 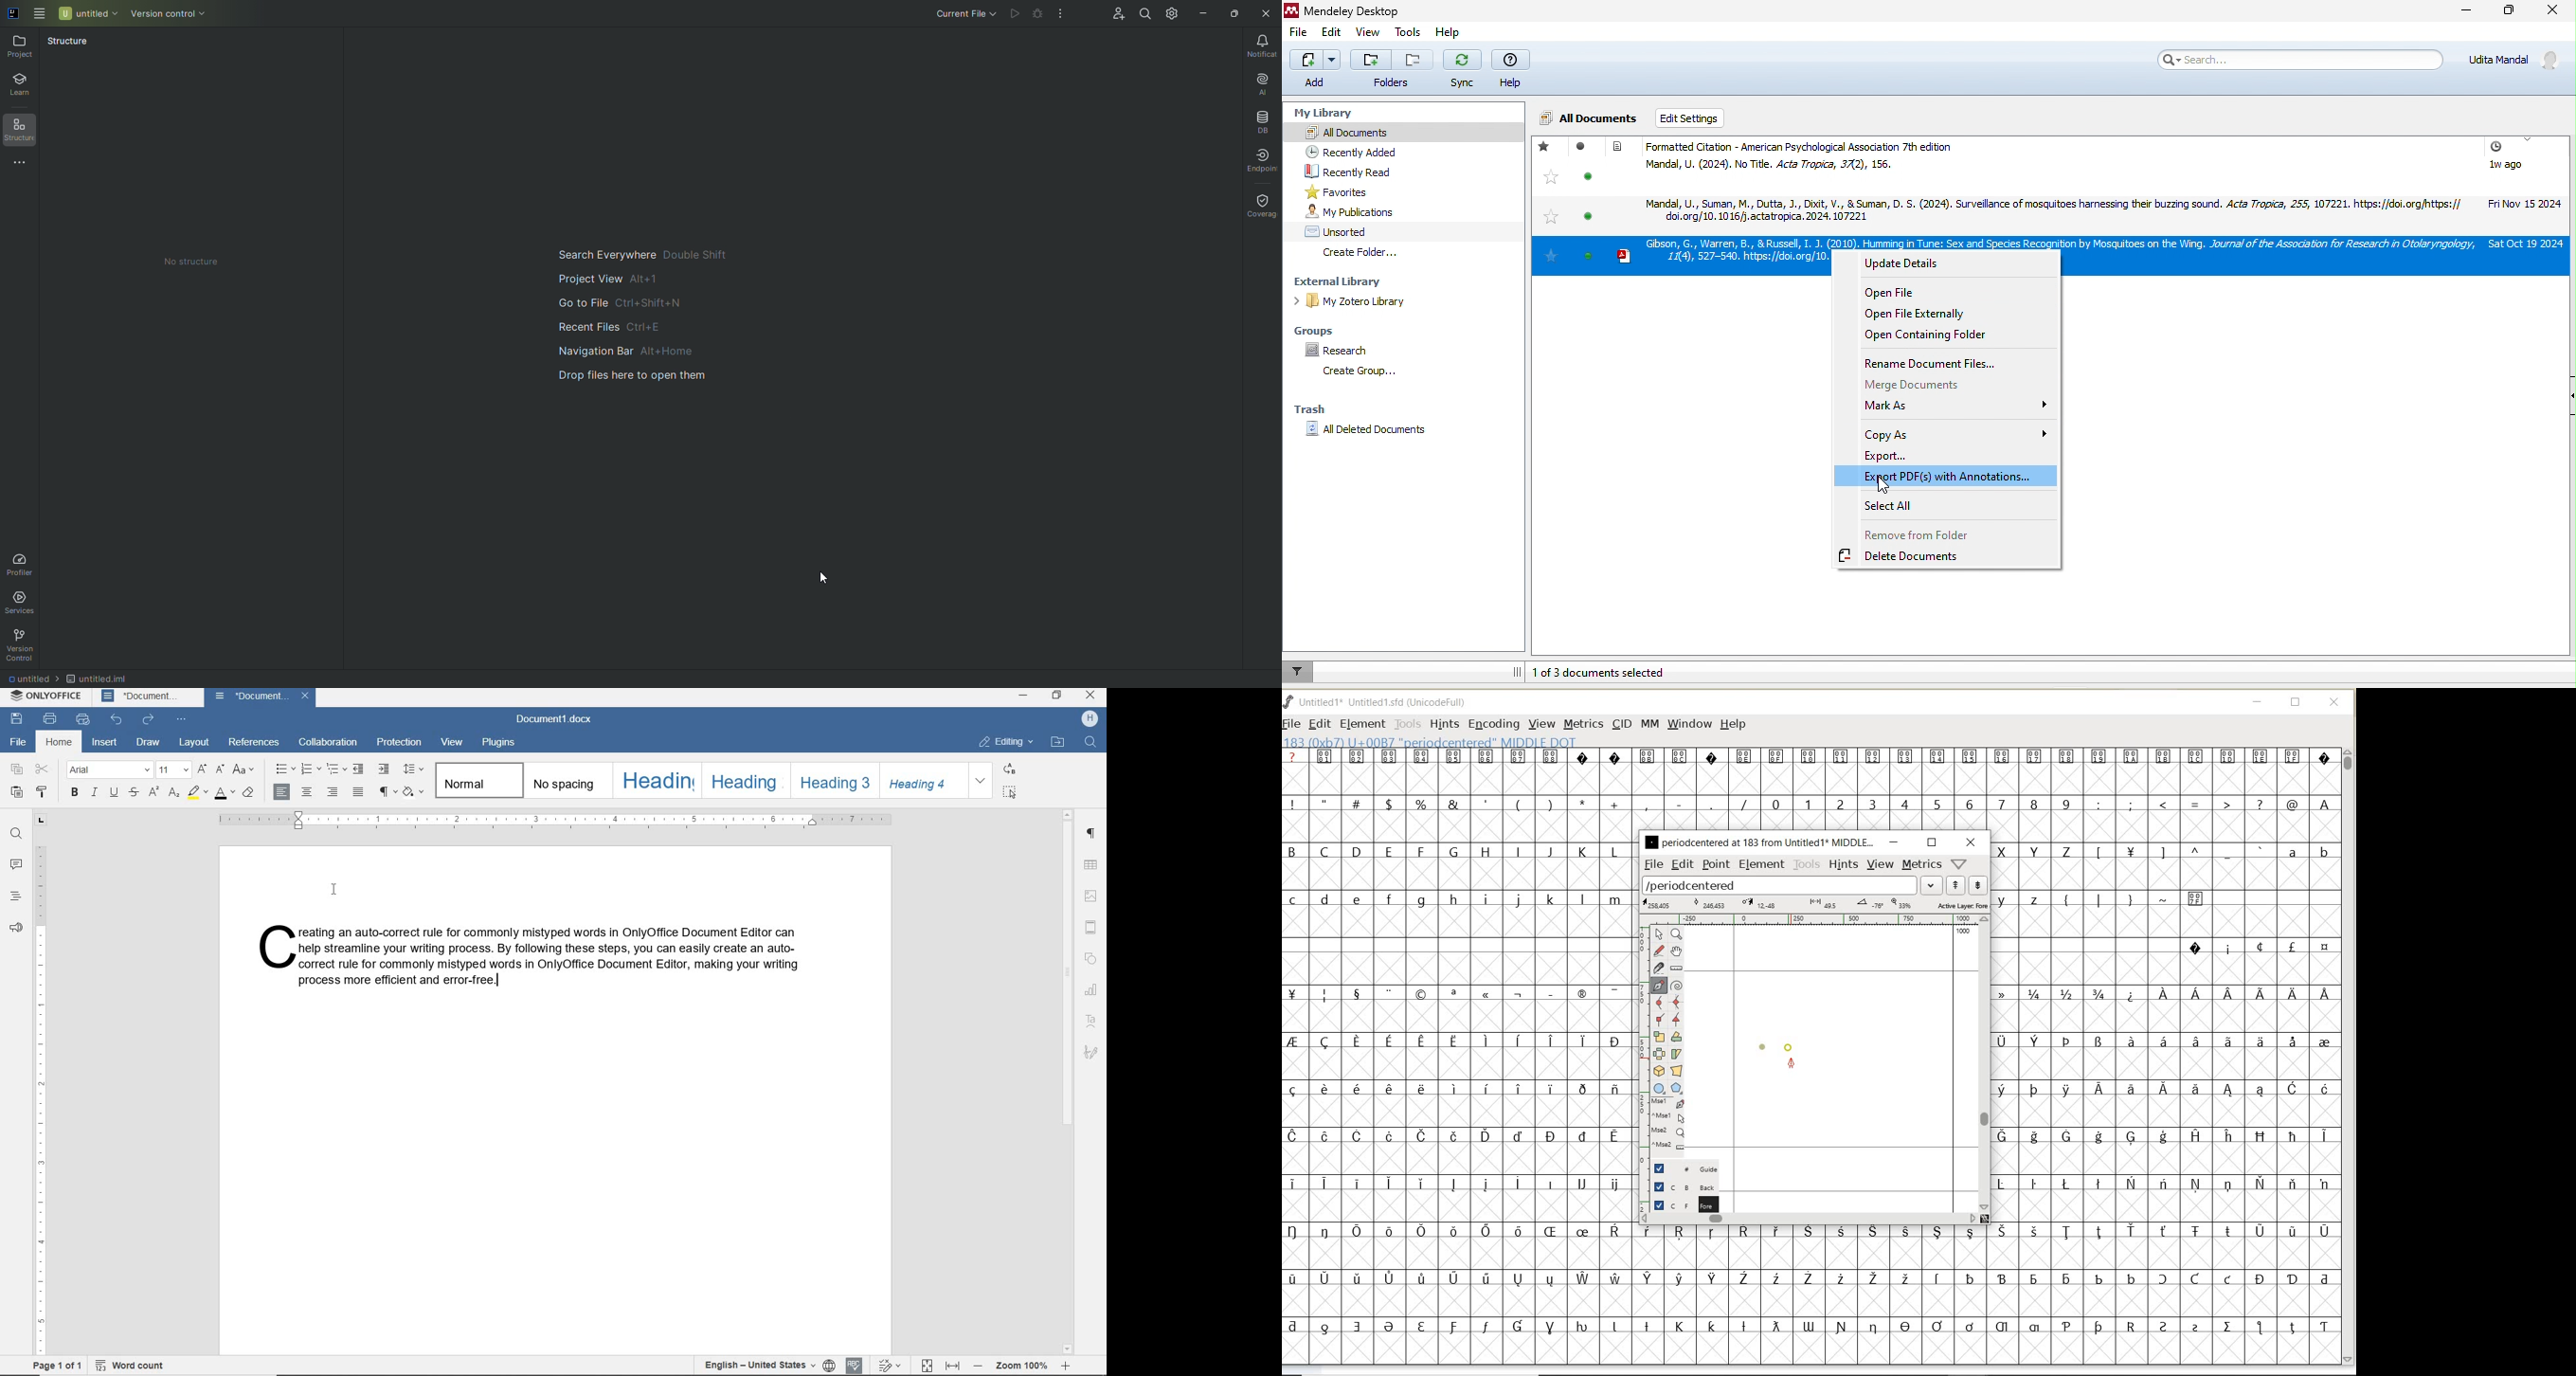 What do you see at coordinates (922, 780) in the screenshot?
I see `HEADING 4` at bounding box center [922, 780].